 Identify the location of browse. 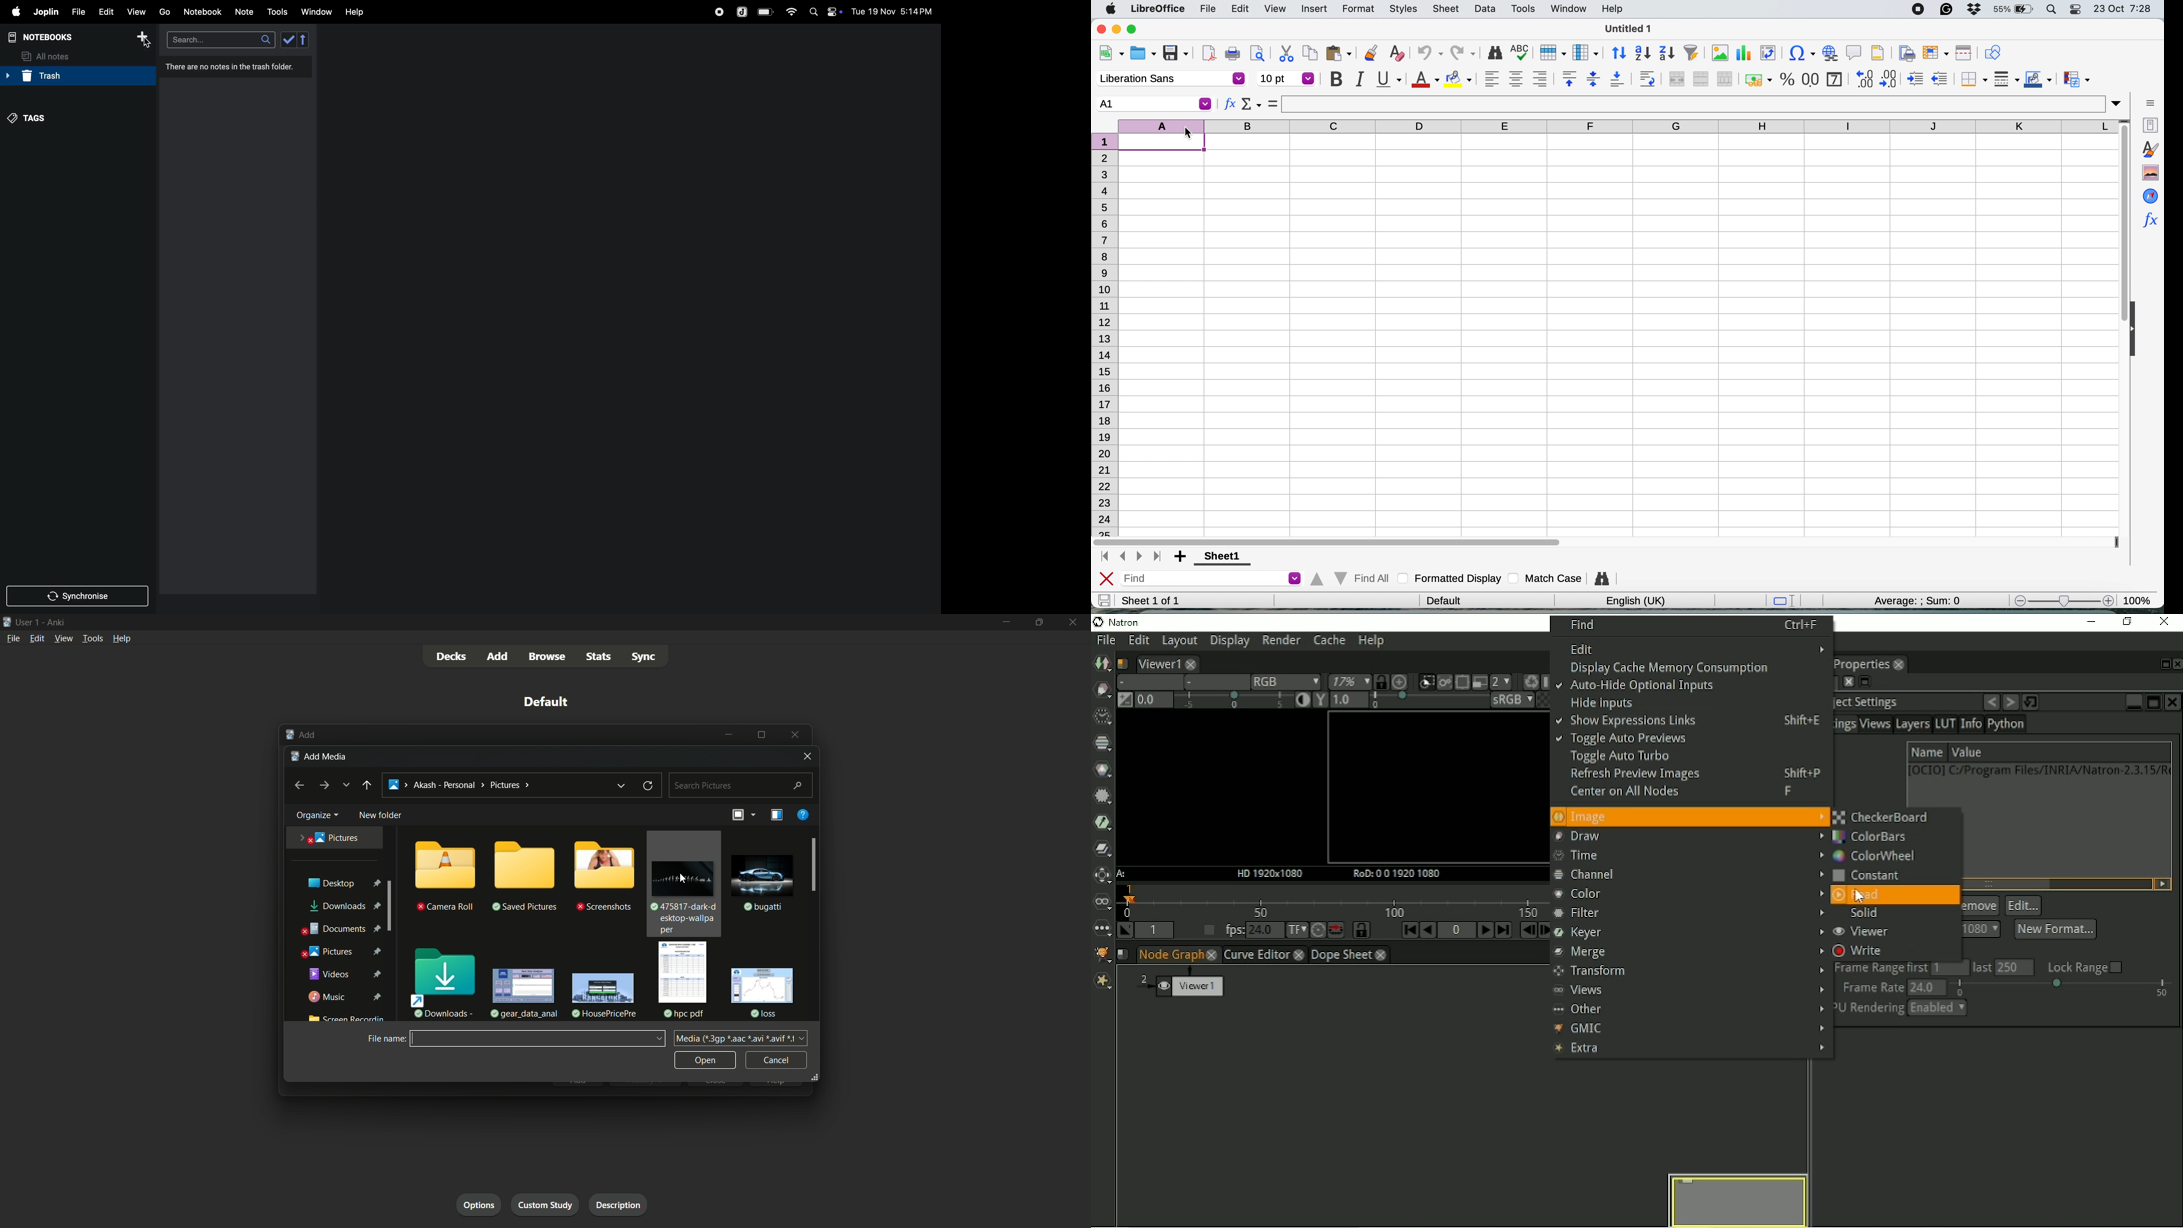
(546, 657).